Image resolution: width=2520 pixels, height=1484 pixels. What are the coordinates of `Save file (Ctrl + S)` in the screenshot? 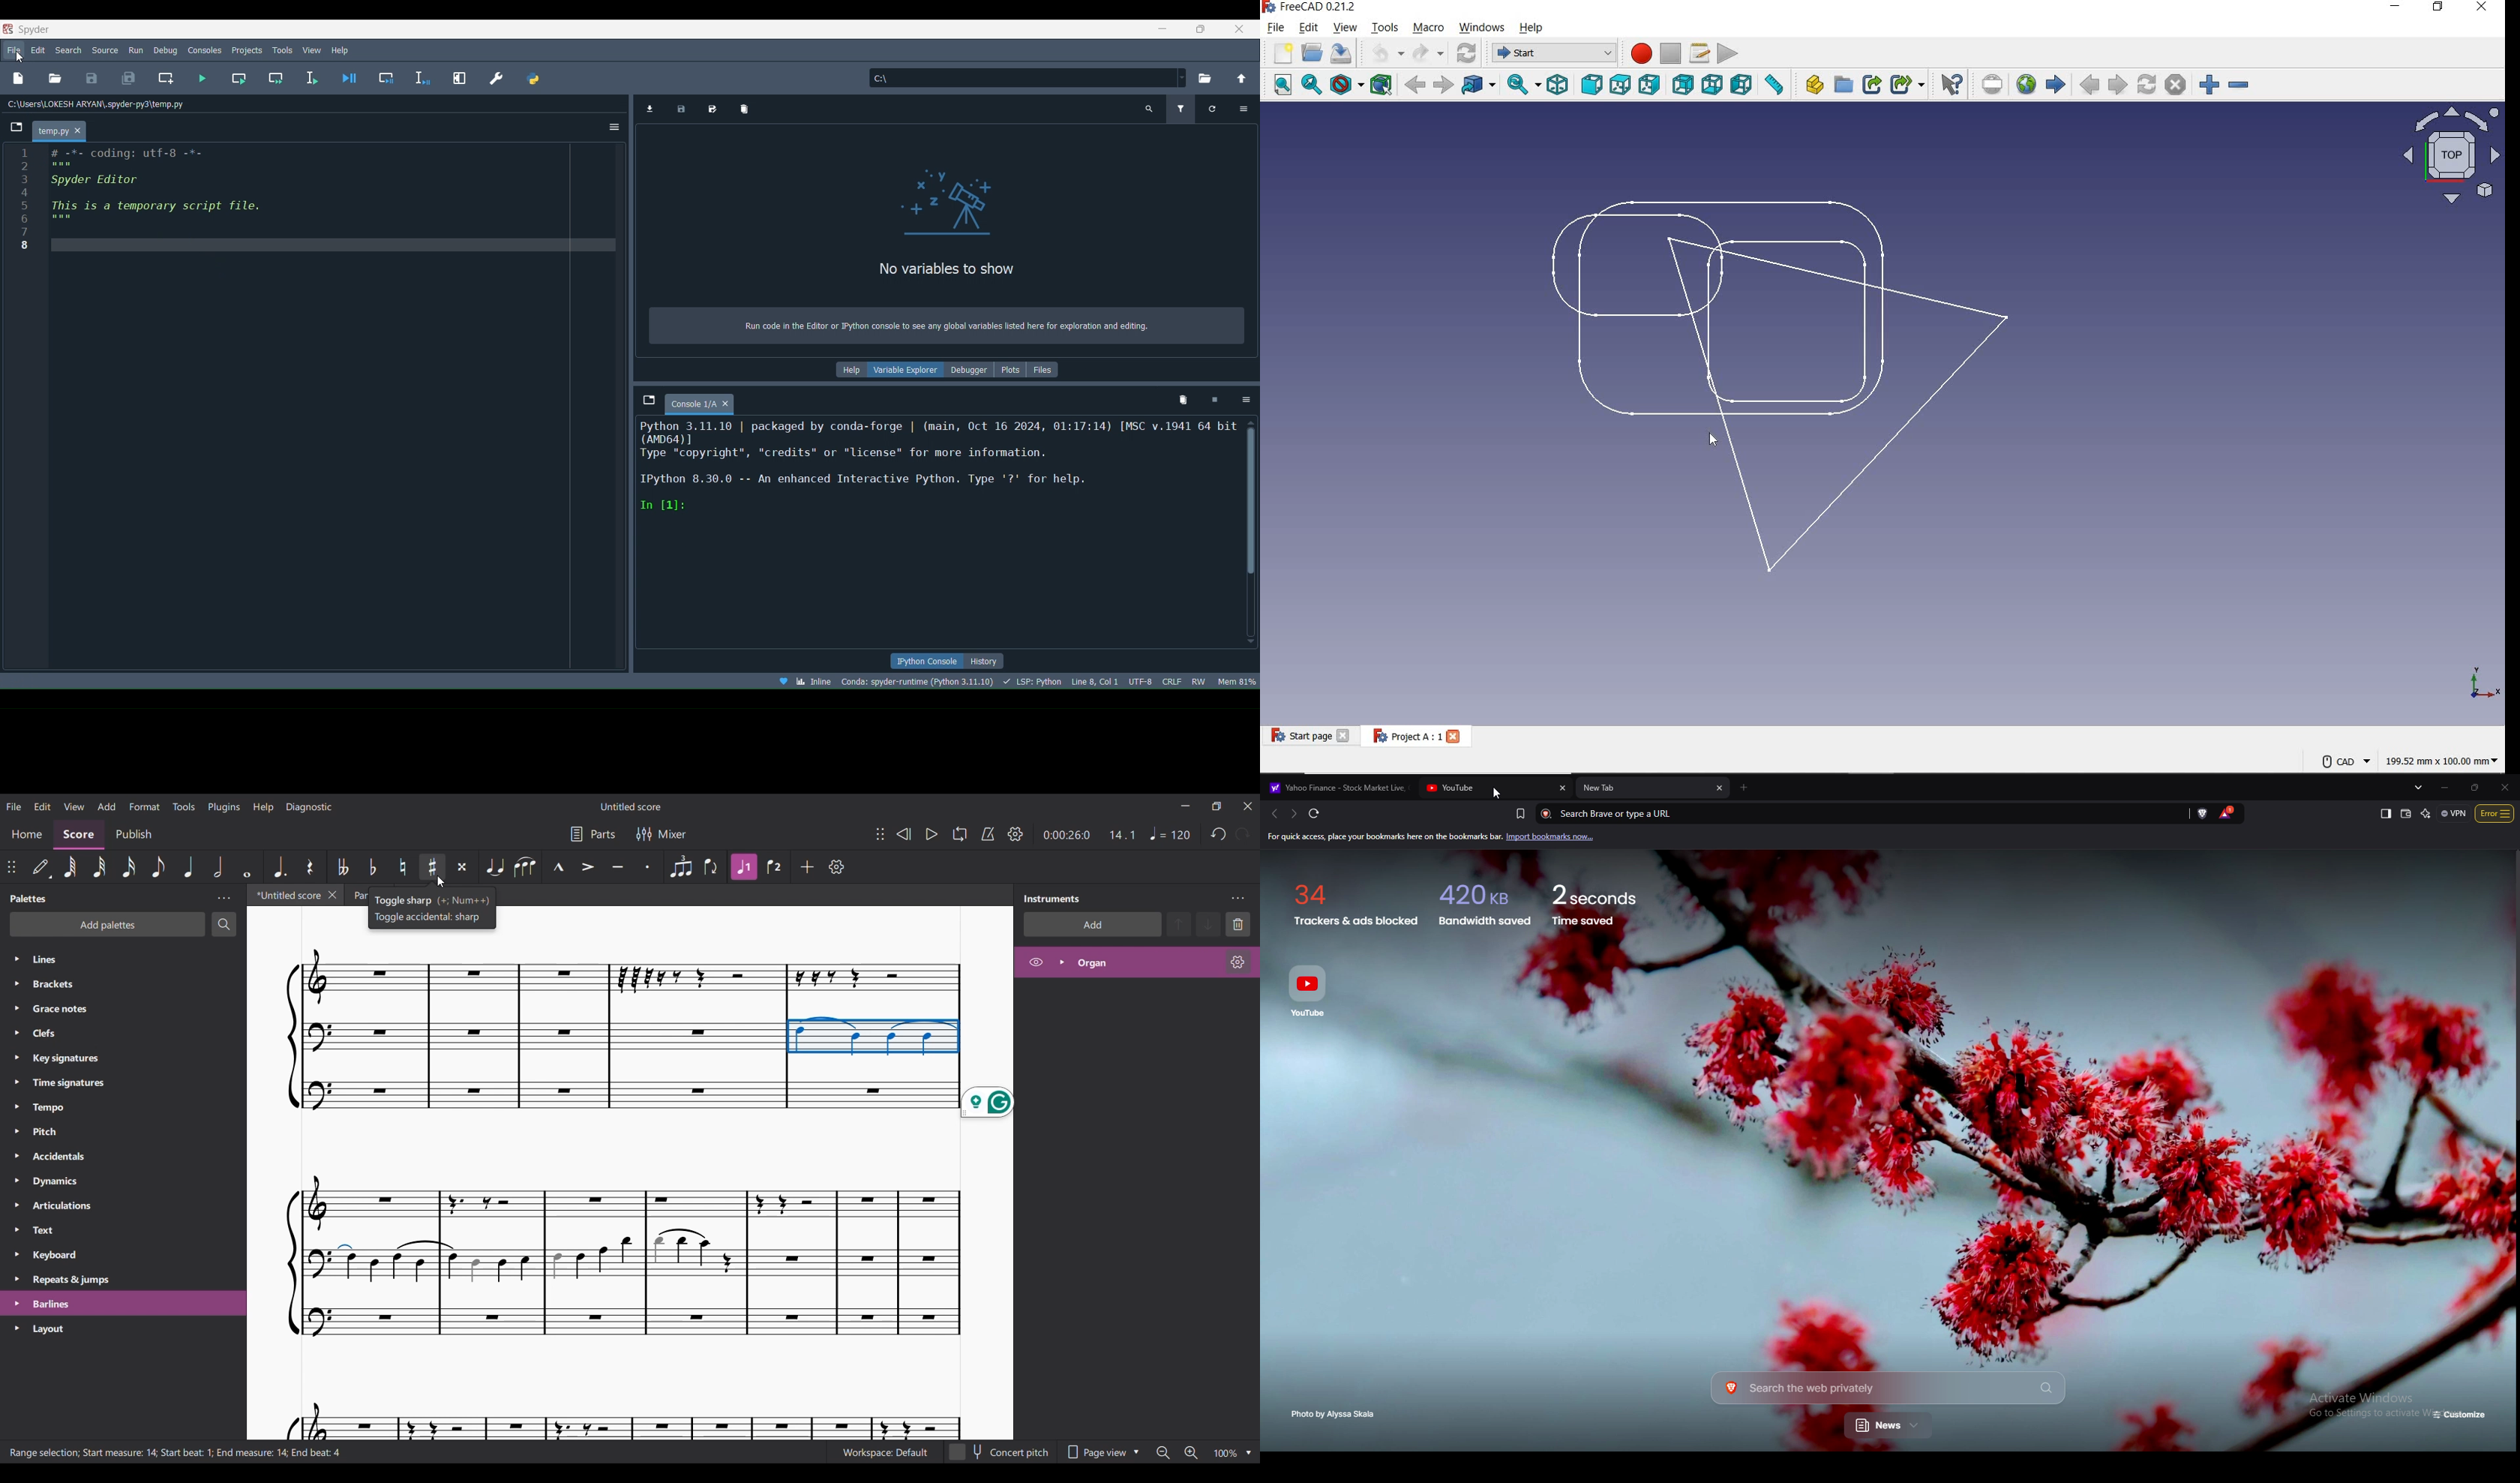 It's located at (90, 78).